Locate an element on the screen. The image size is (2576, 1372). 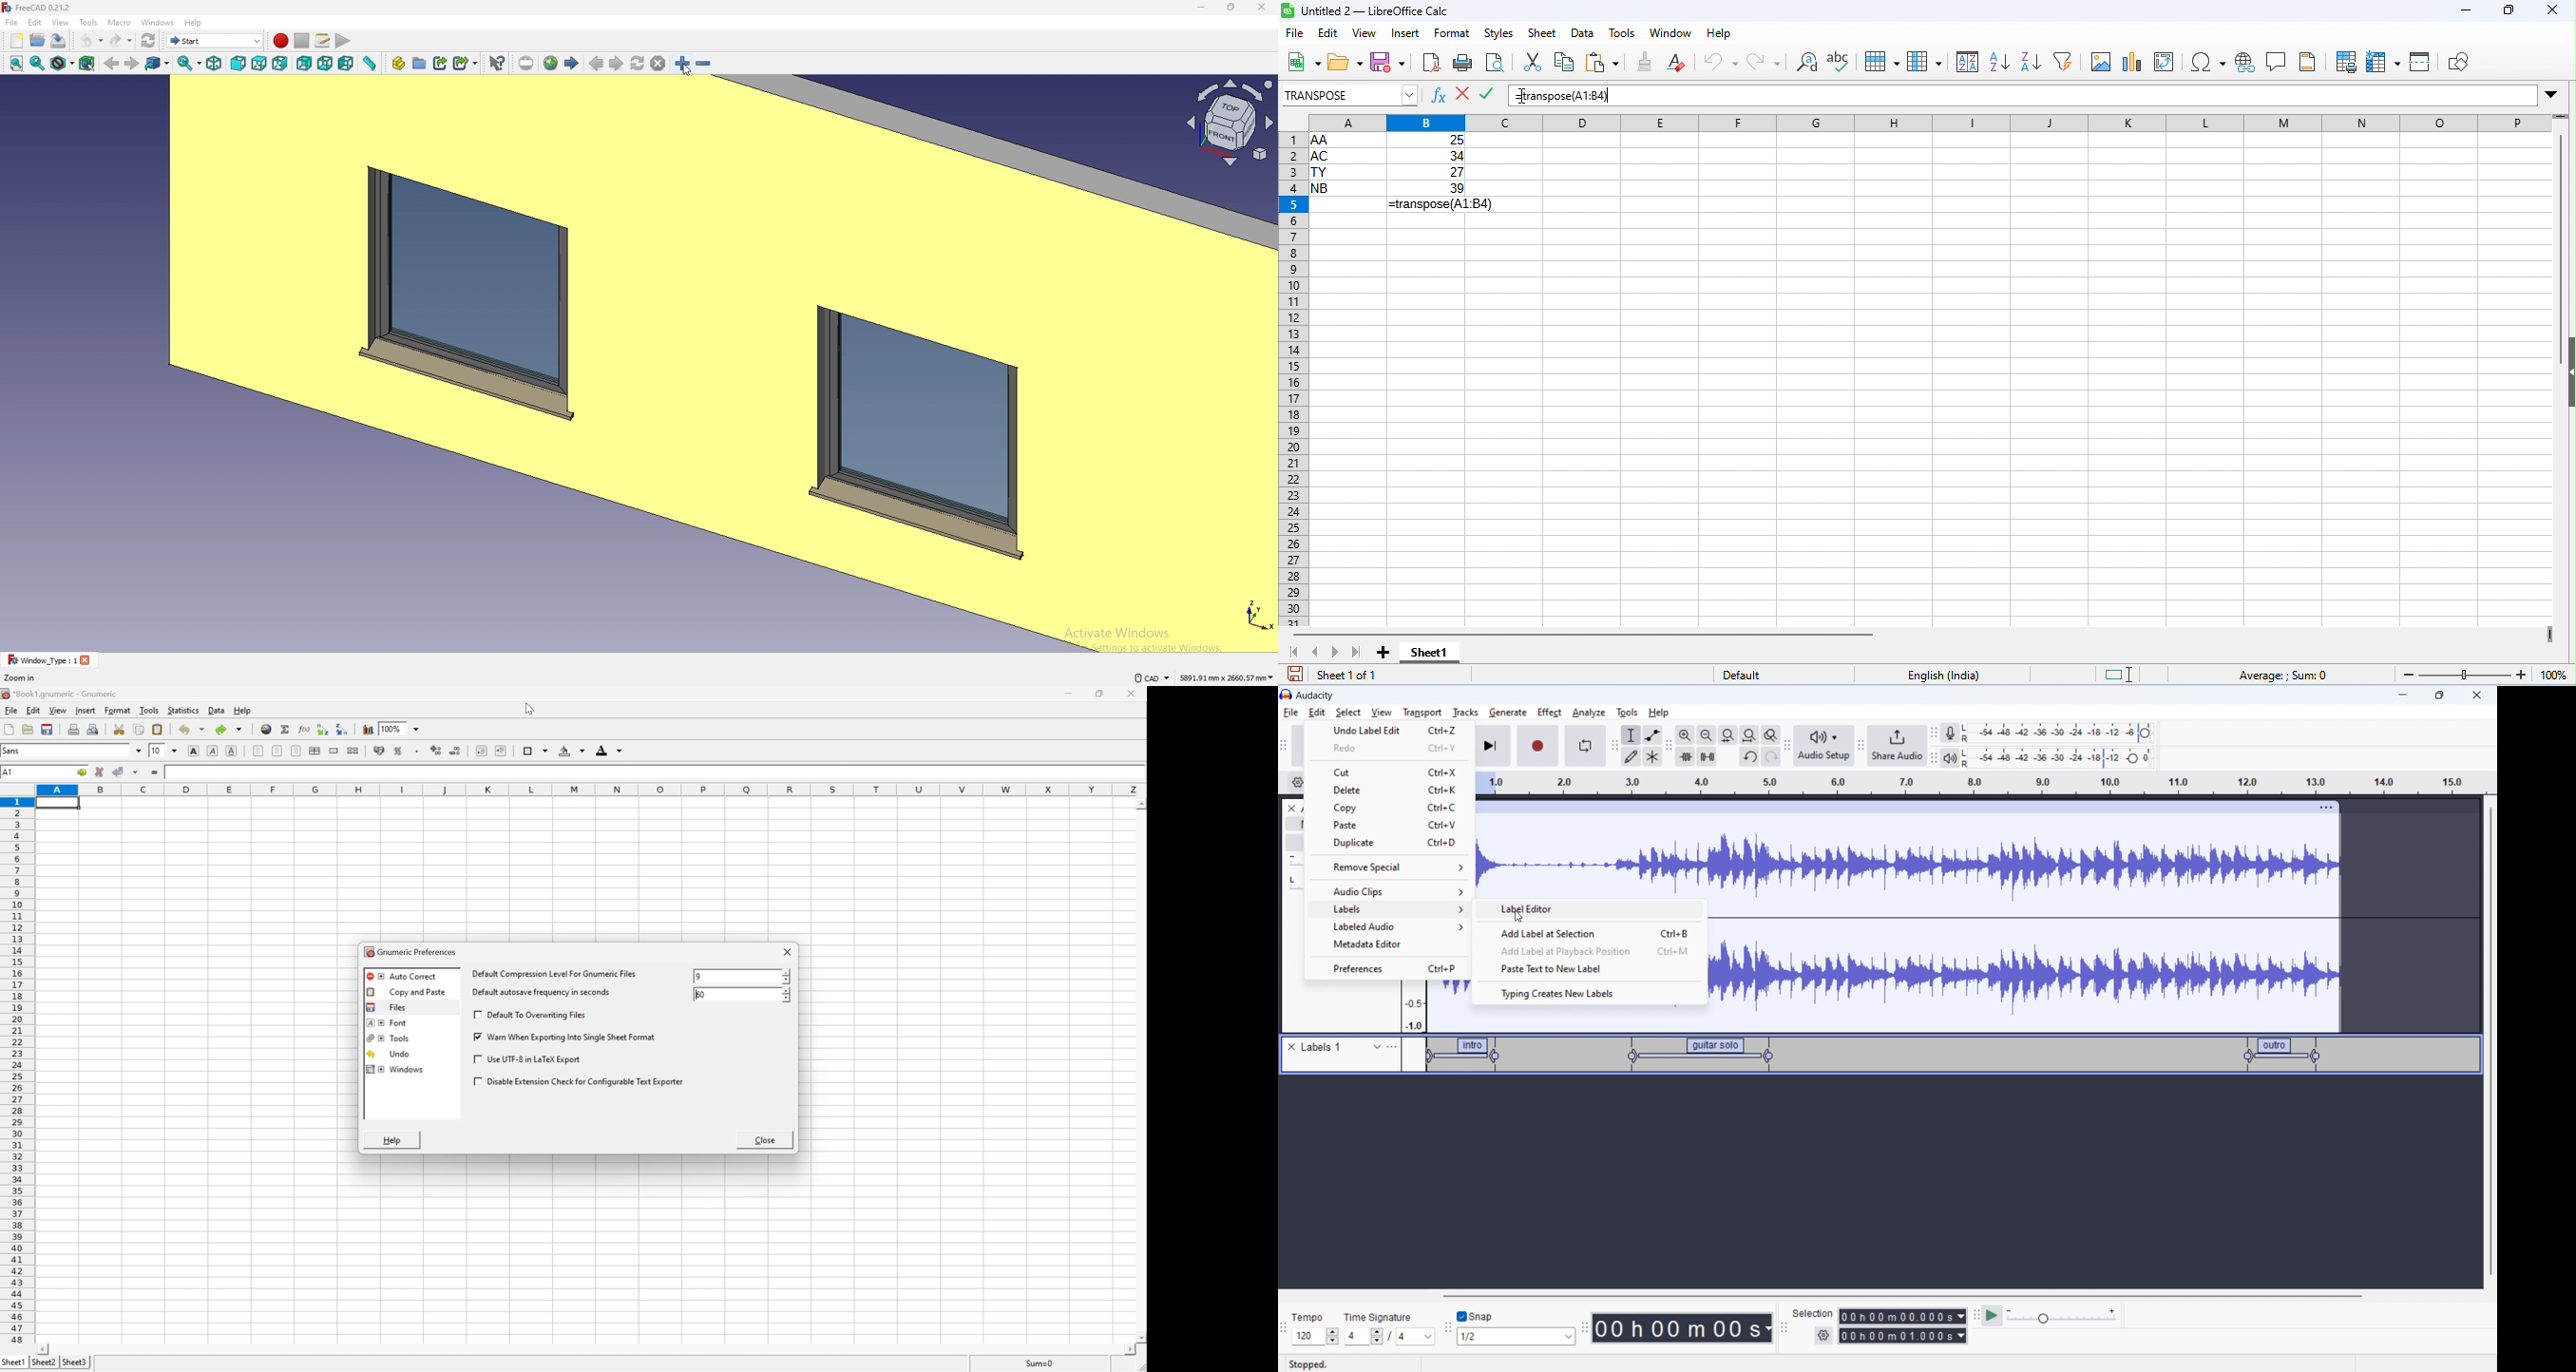
next page is located at coordinates (617, 64).